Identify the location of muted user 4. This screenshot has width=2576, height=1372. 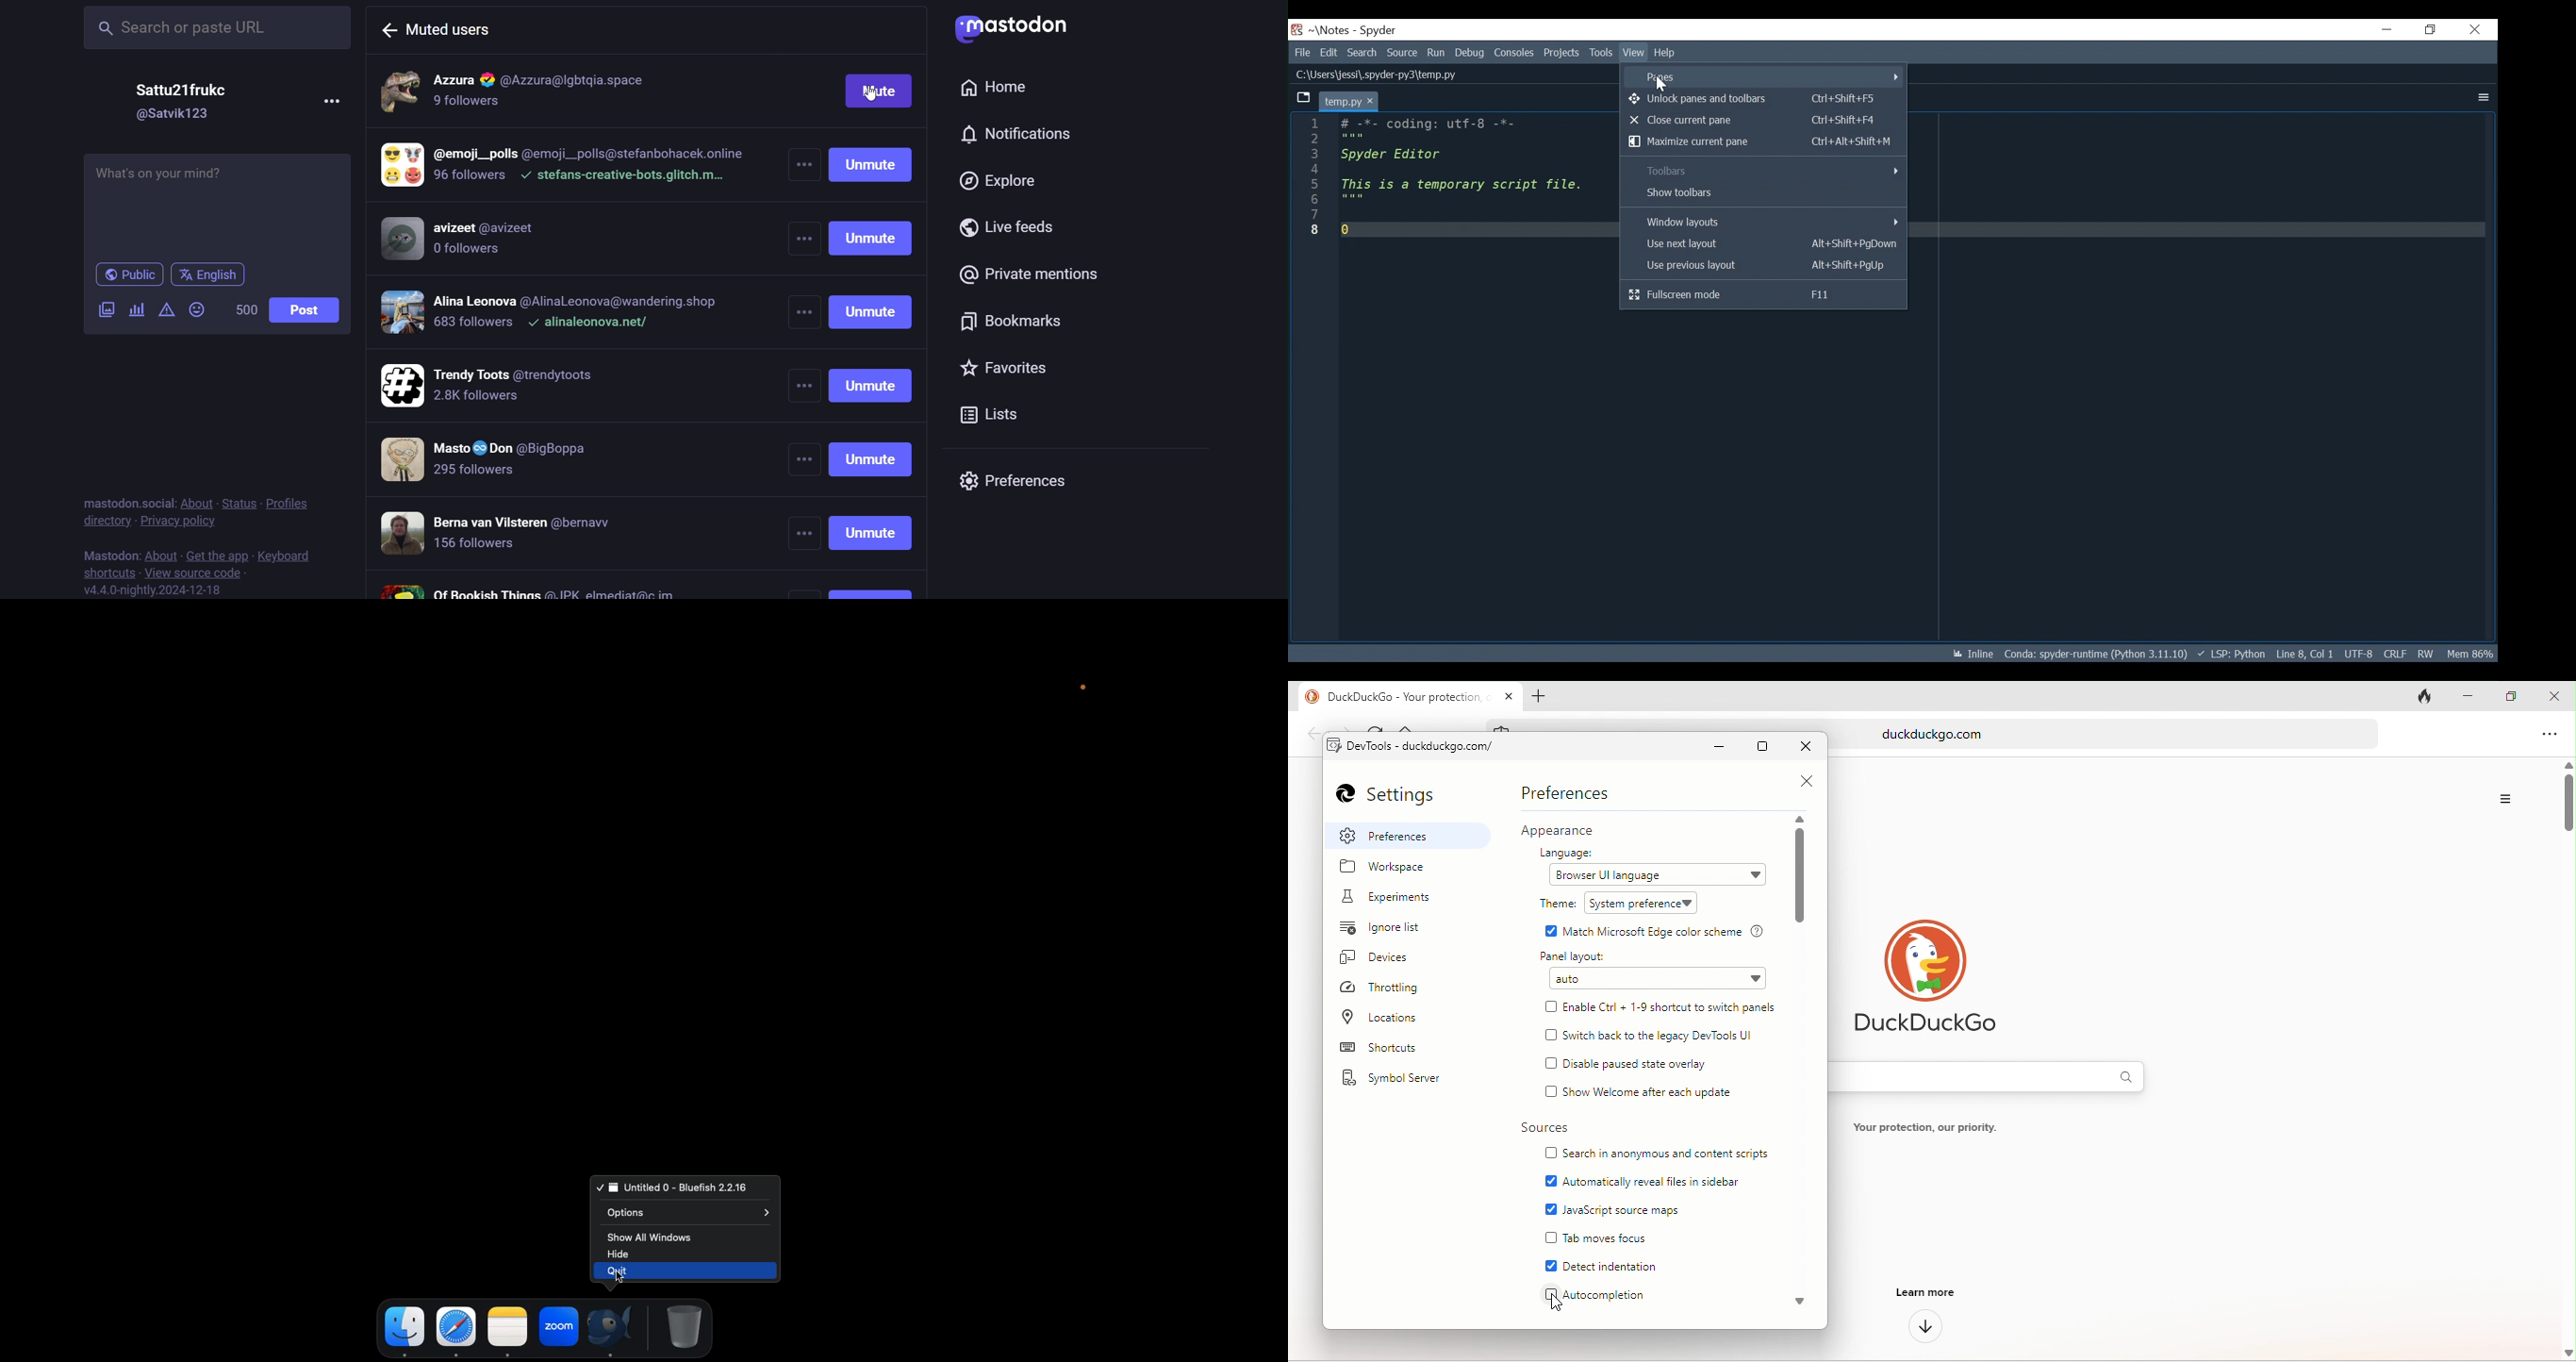
(552, 316).